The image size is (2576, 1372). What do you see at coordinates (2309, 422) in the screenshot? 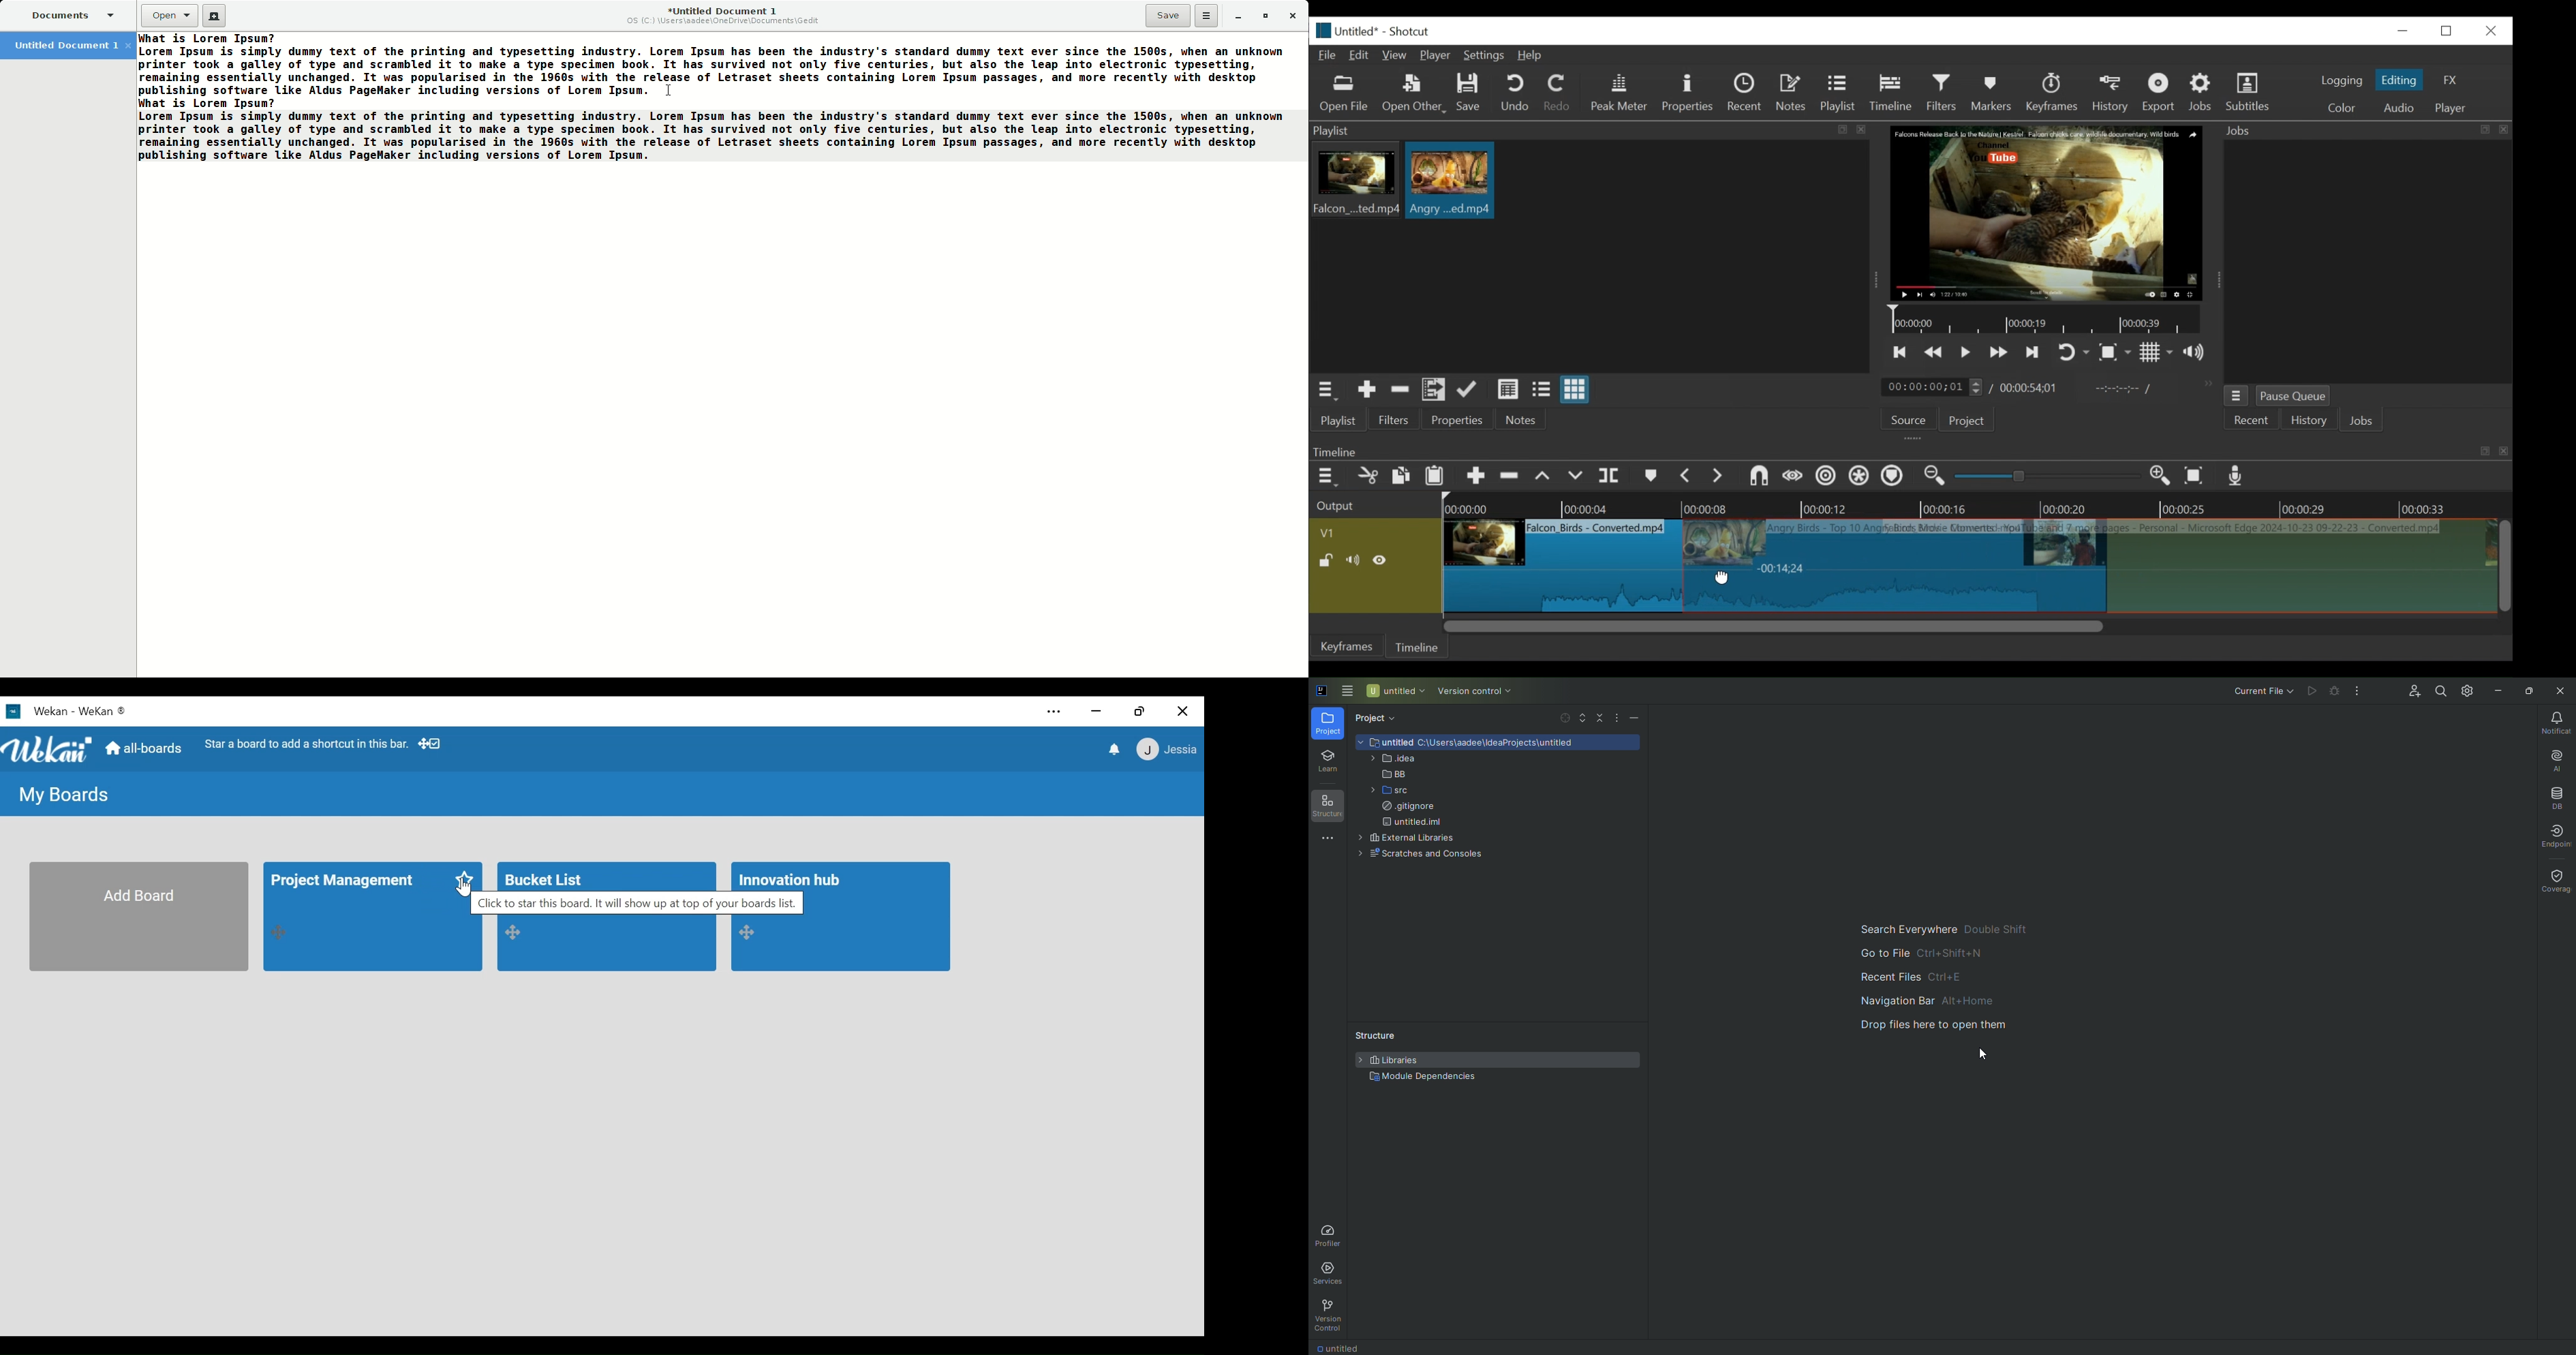
I see `History` at bounding box center [2309, 422].